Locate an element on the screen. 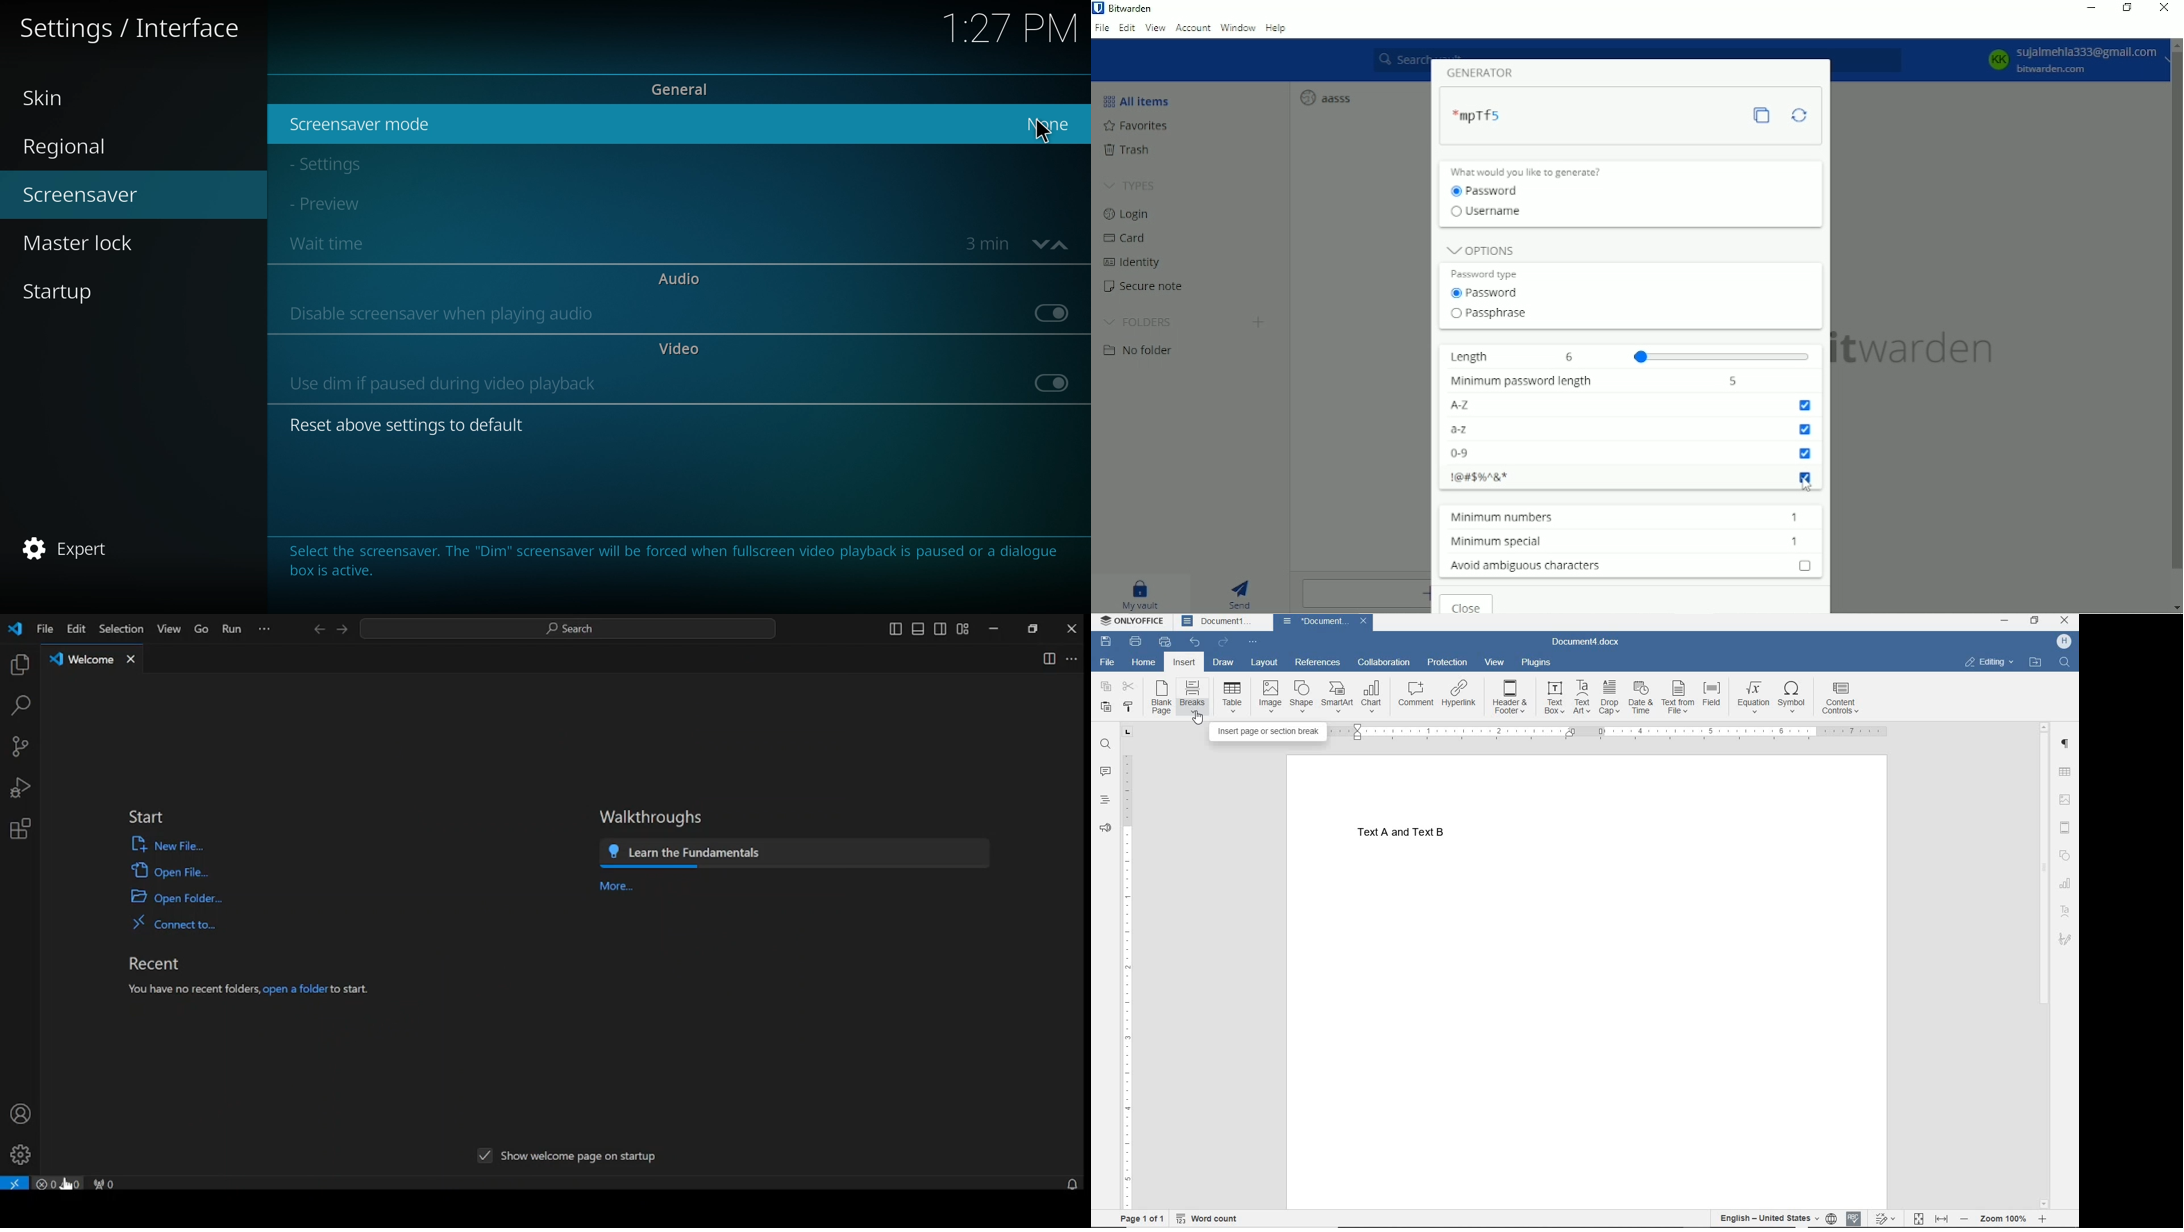  none is located at coordinates (1052, 124).